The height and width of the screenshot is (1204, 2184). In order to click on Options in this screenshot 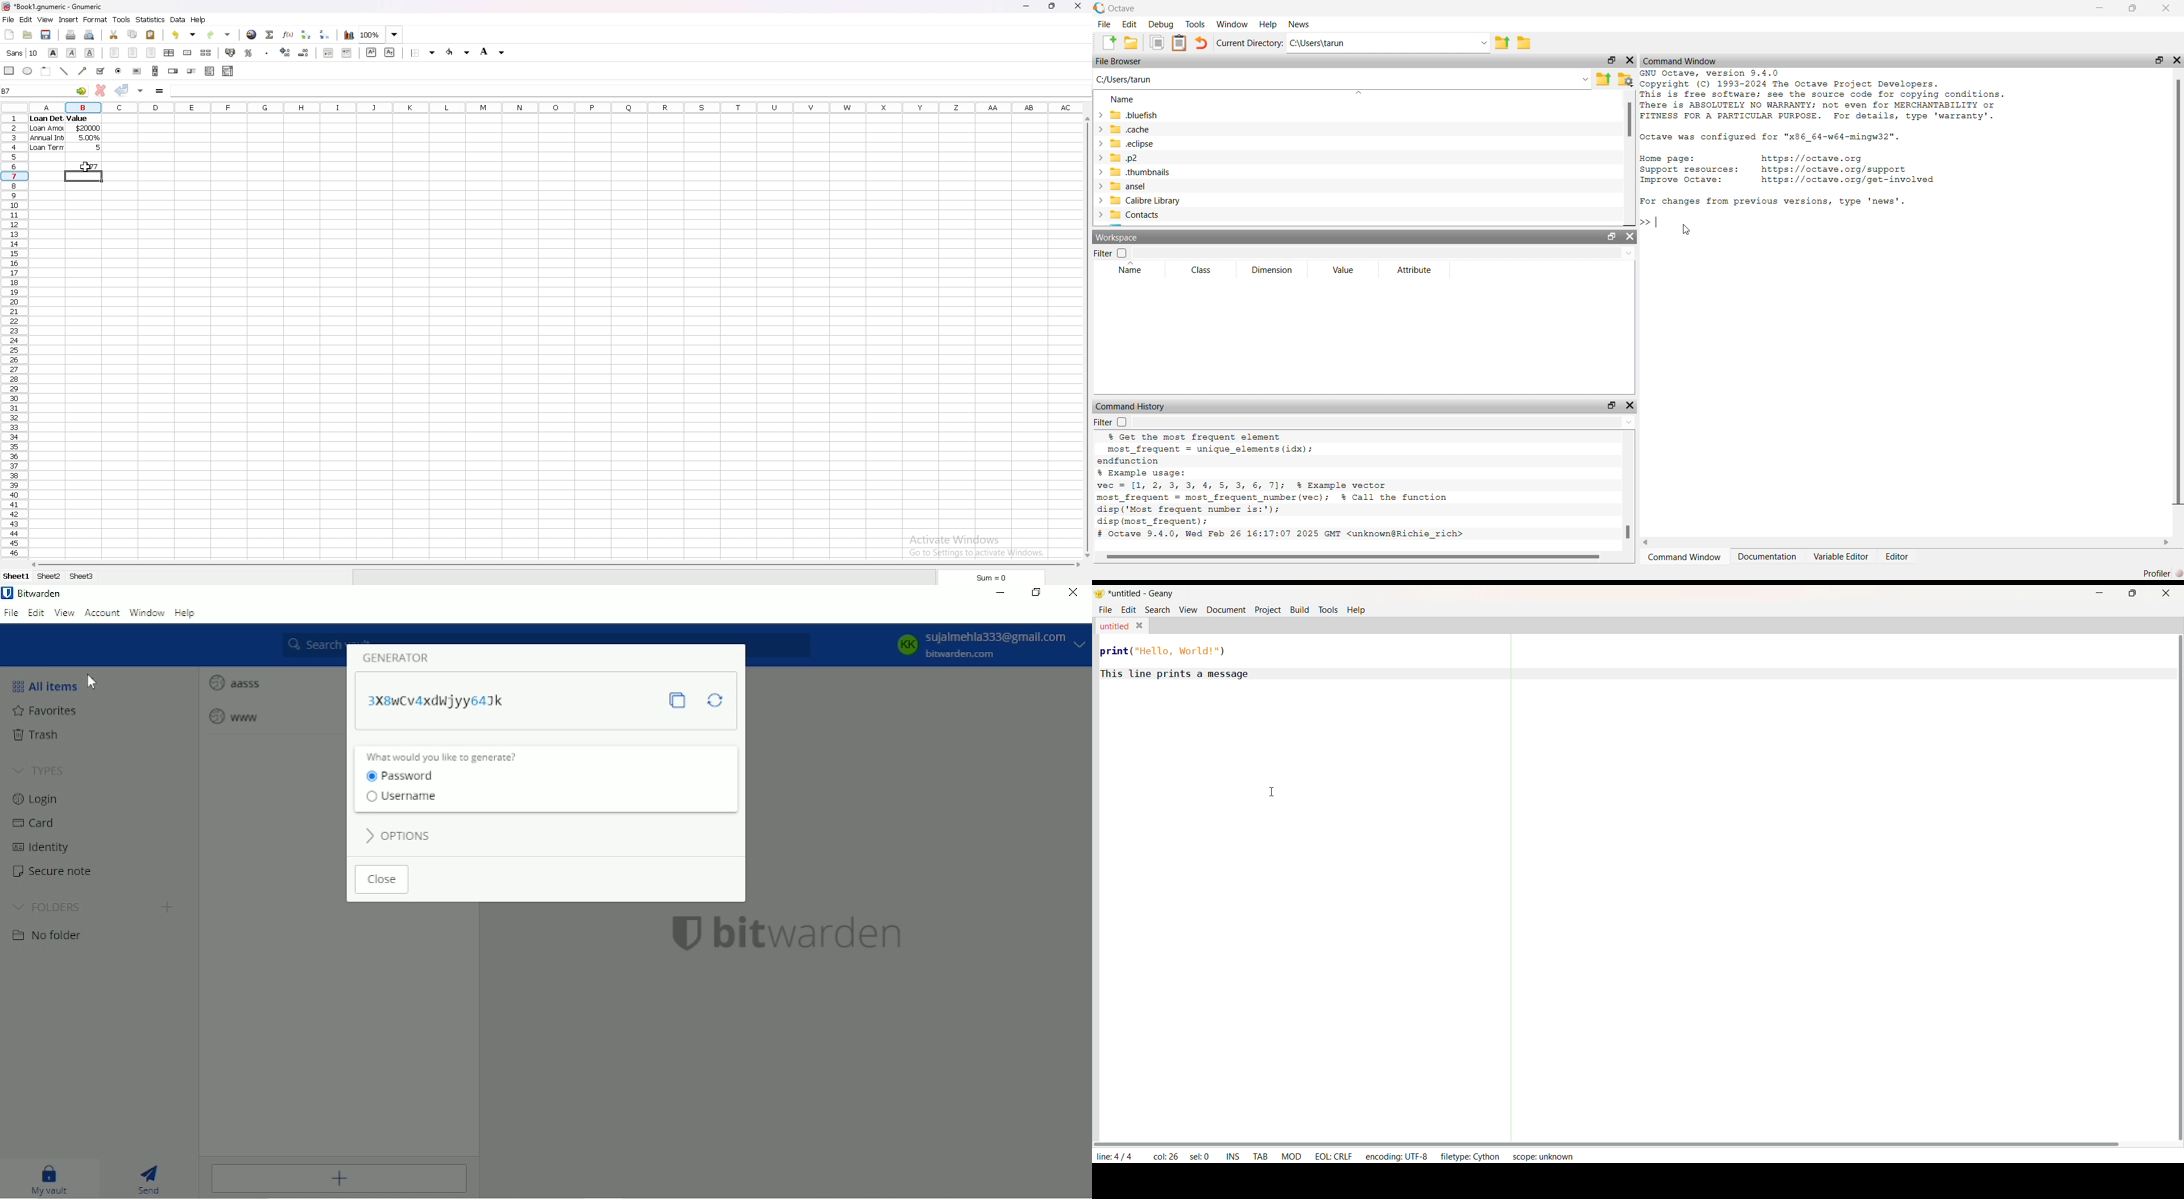, I will do `click(399, 836)`.